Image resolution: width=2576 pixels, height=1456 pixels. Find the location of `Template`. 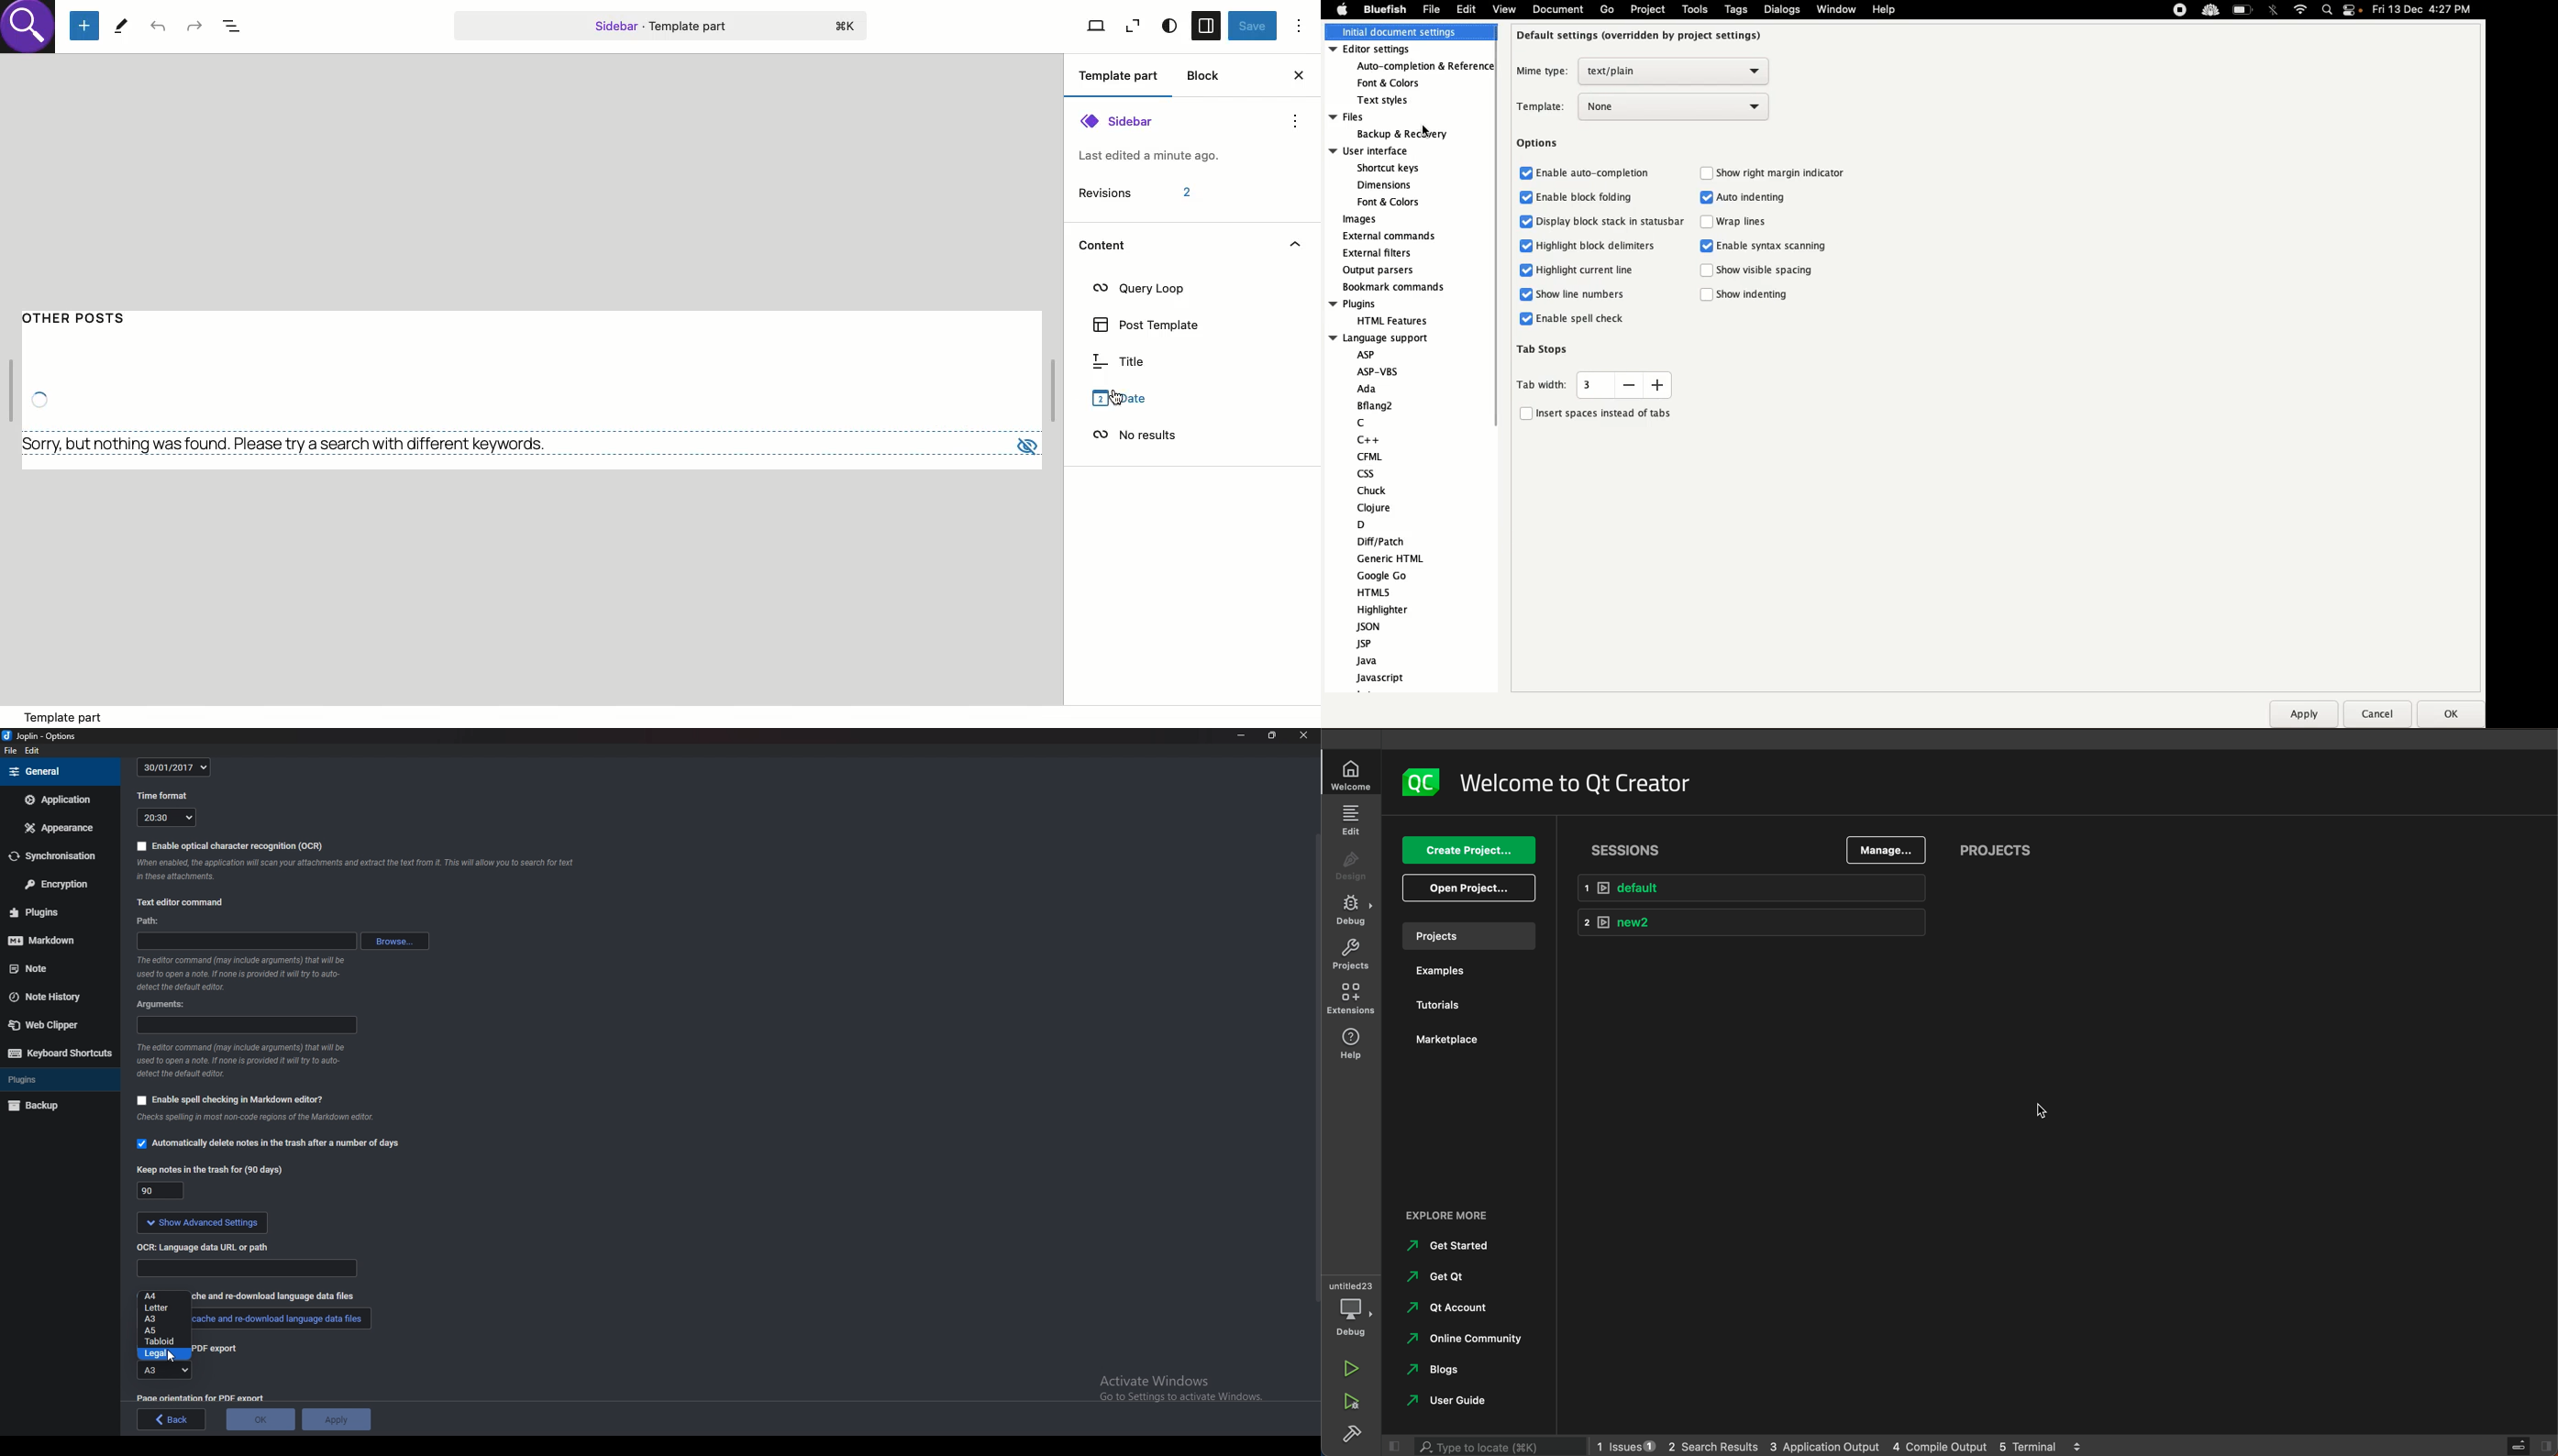

Template is located at coordinates (1643, 108).